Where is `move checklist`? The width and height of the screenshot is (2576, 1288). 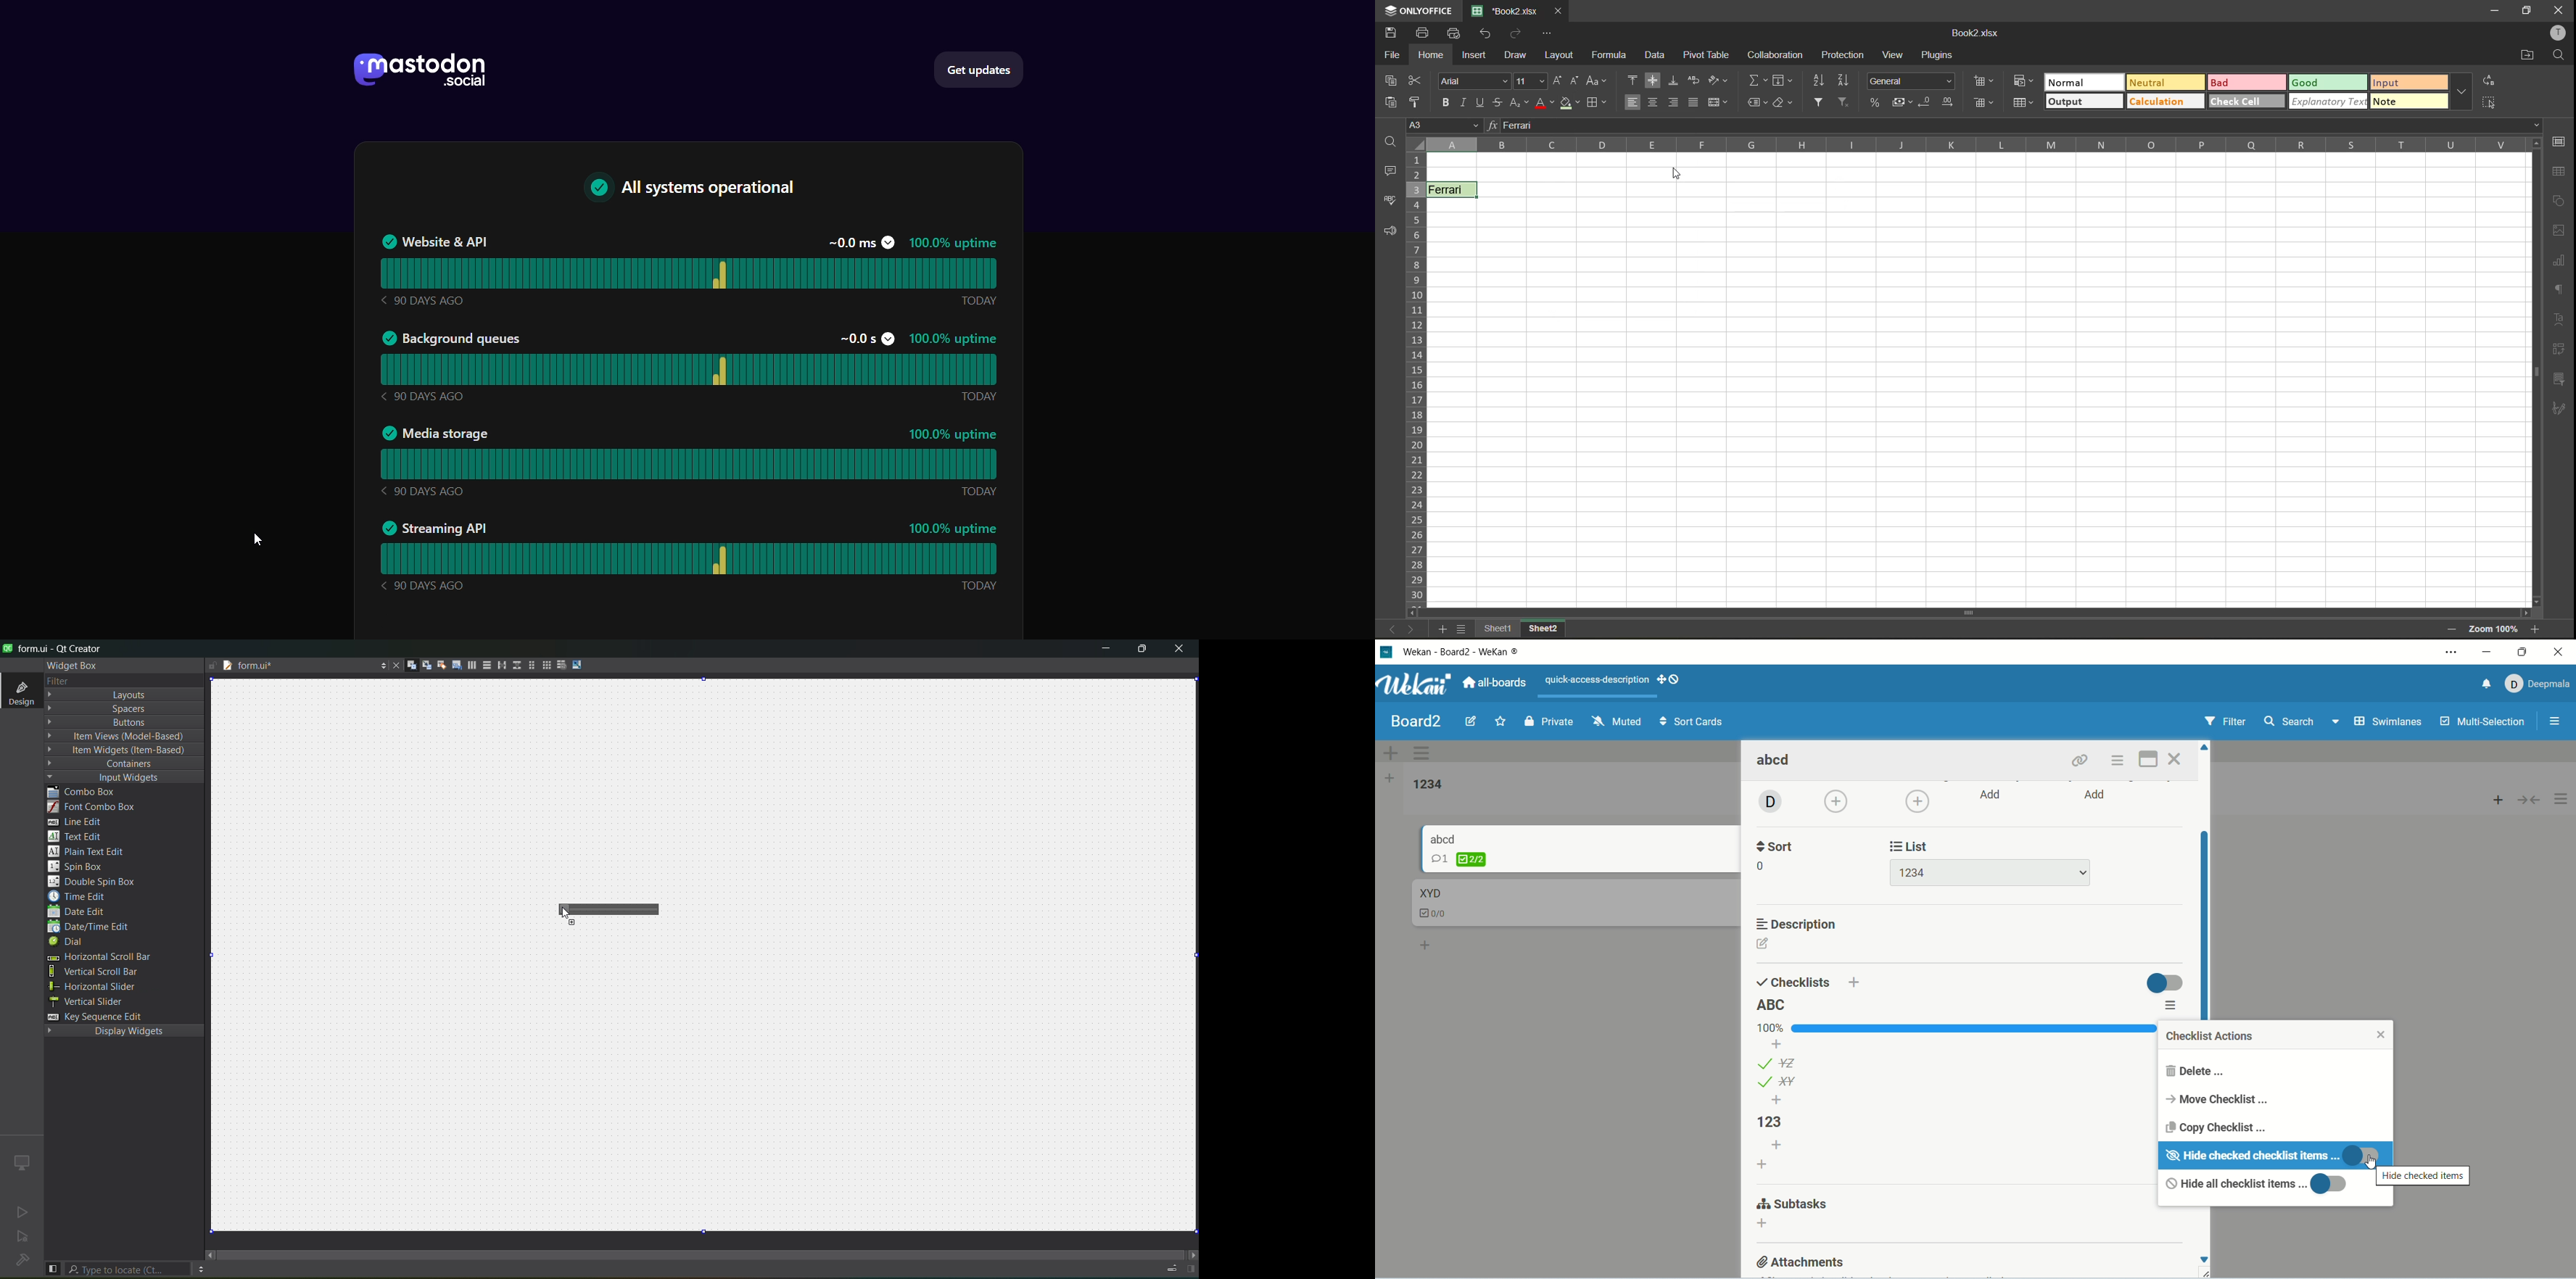
move checklist is located at coordinates (2214, 1098).